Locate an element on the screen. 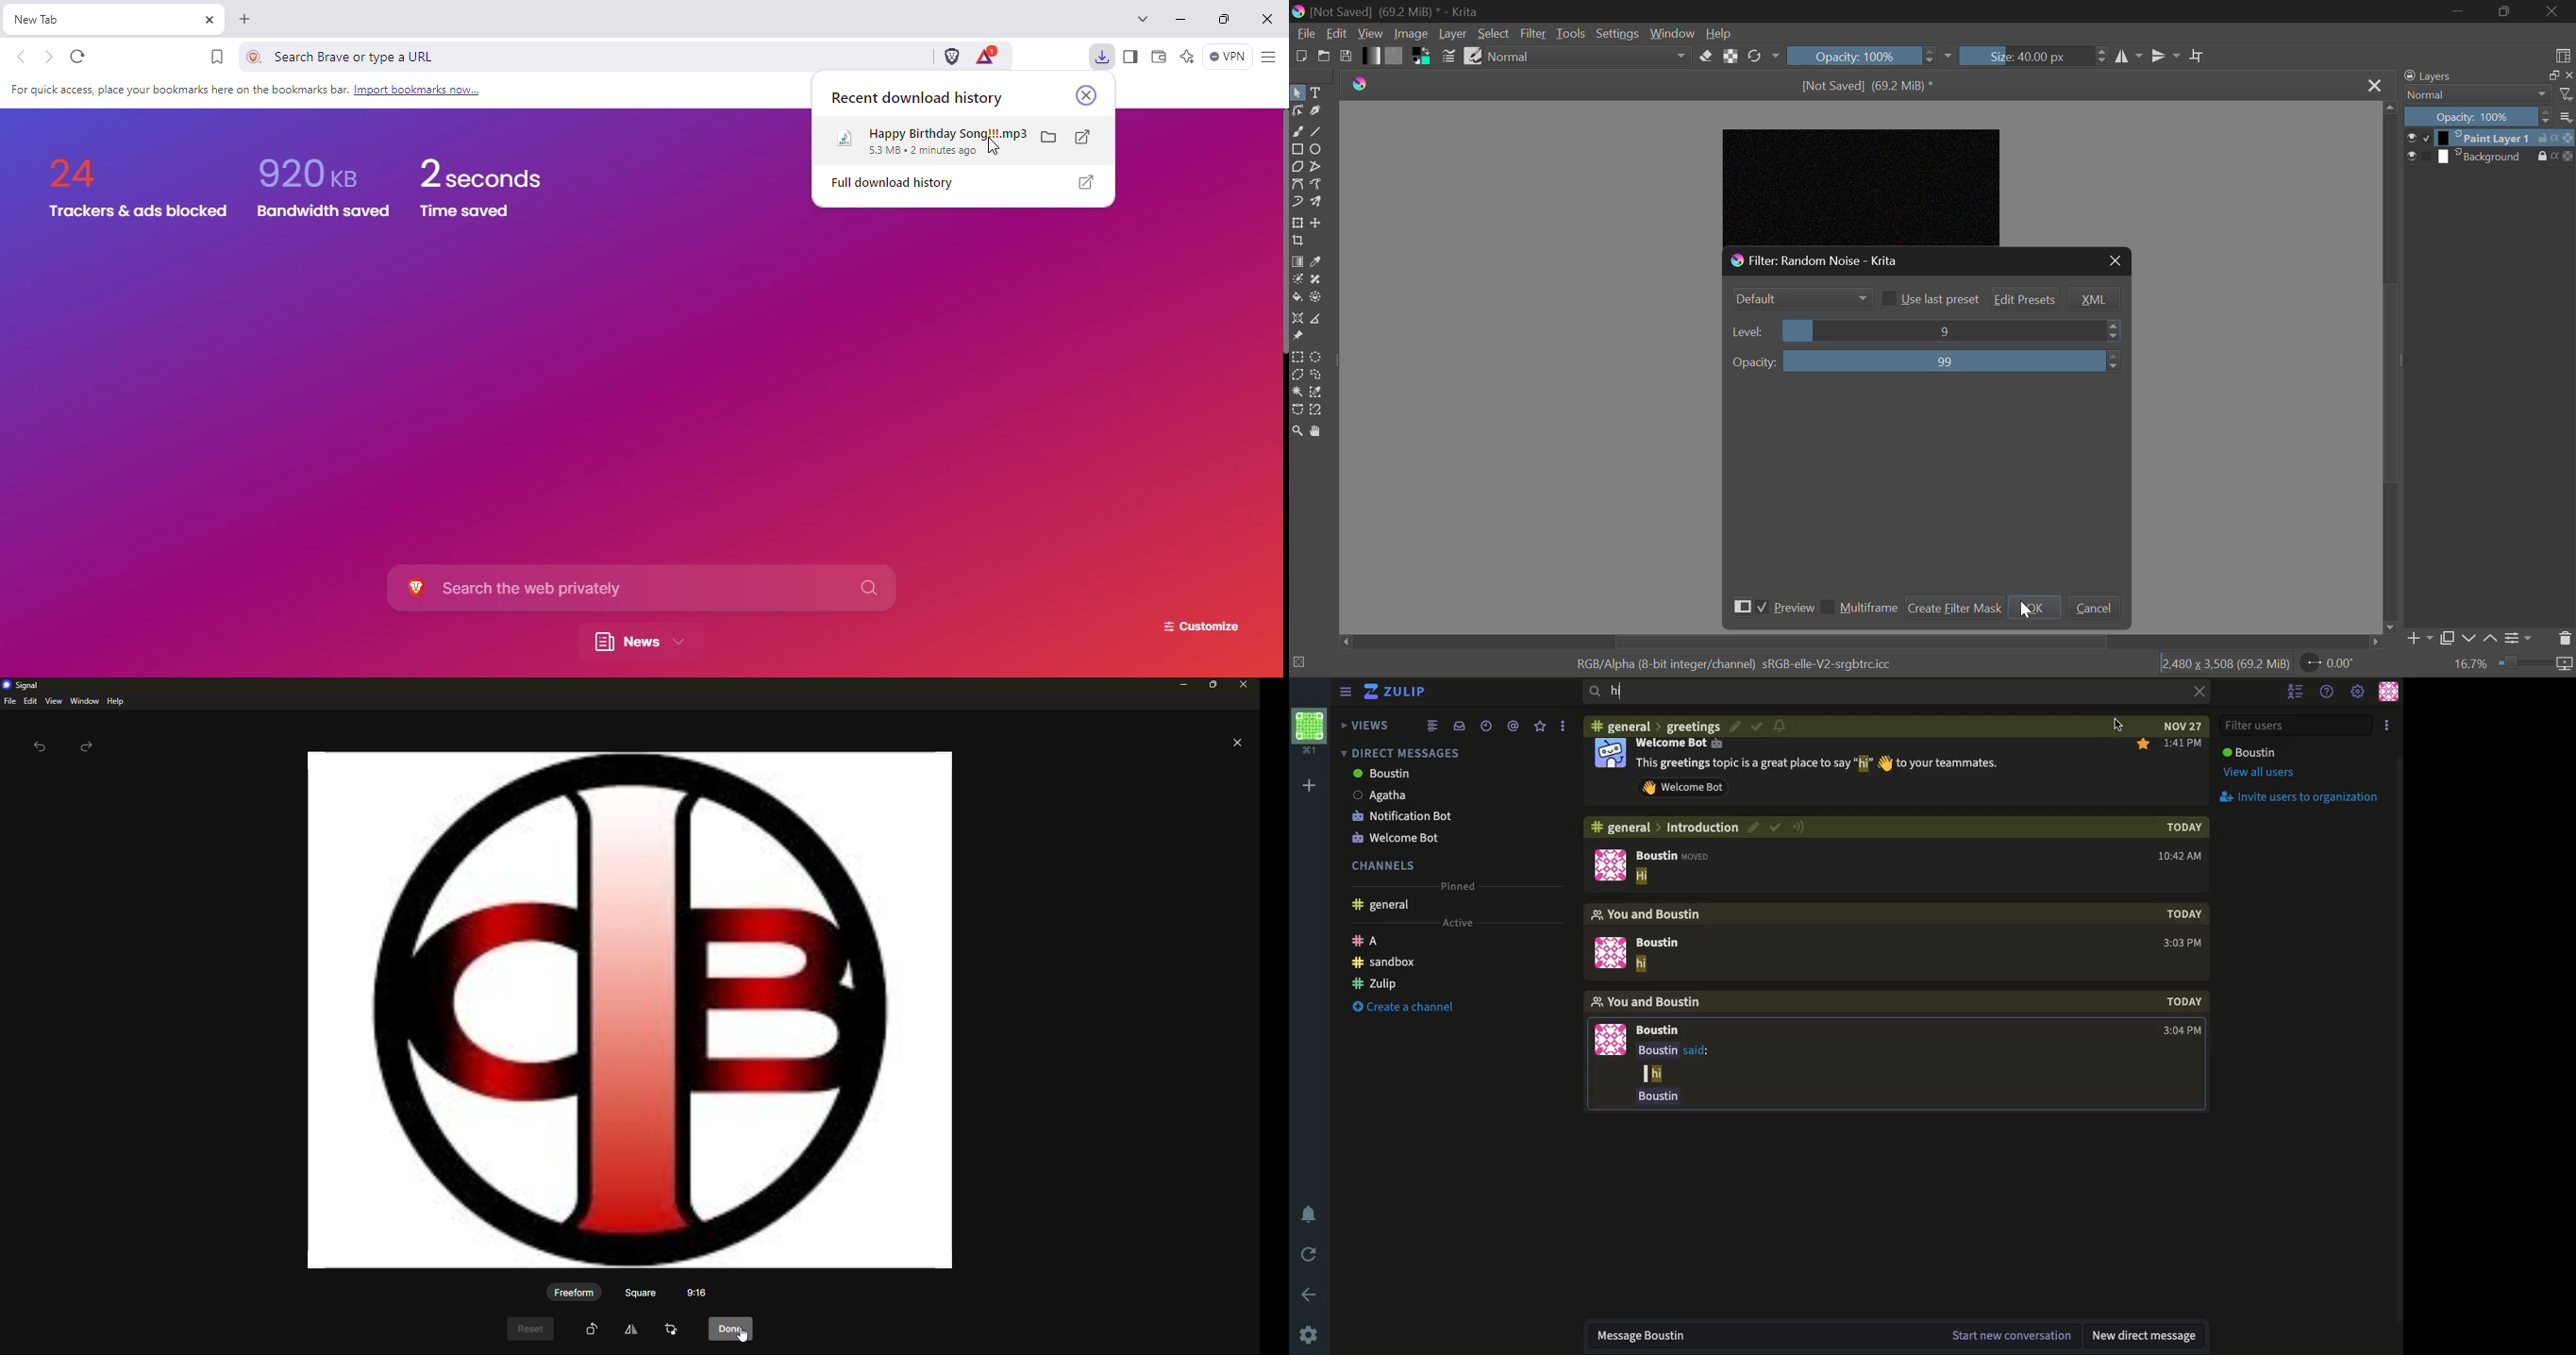  Use last preset checkbox is located at coordinates (1930, 299).